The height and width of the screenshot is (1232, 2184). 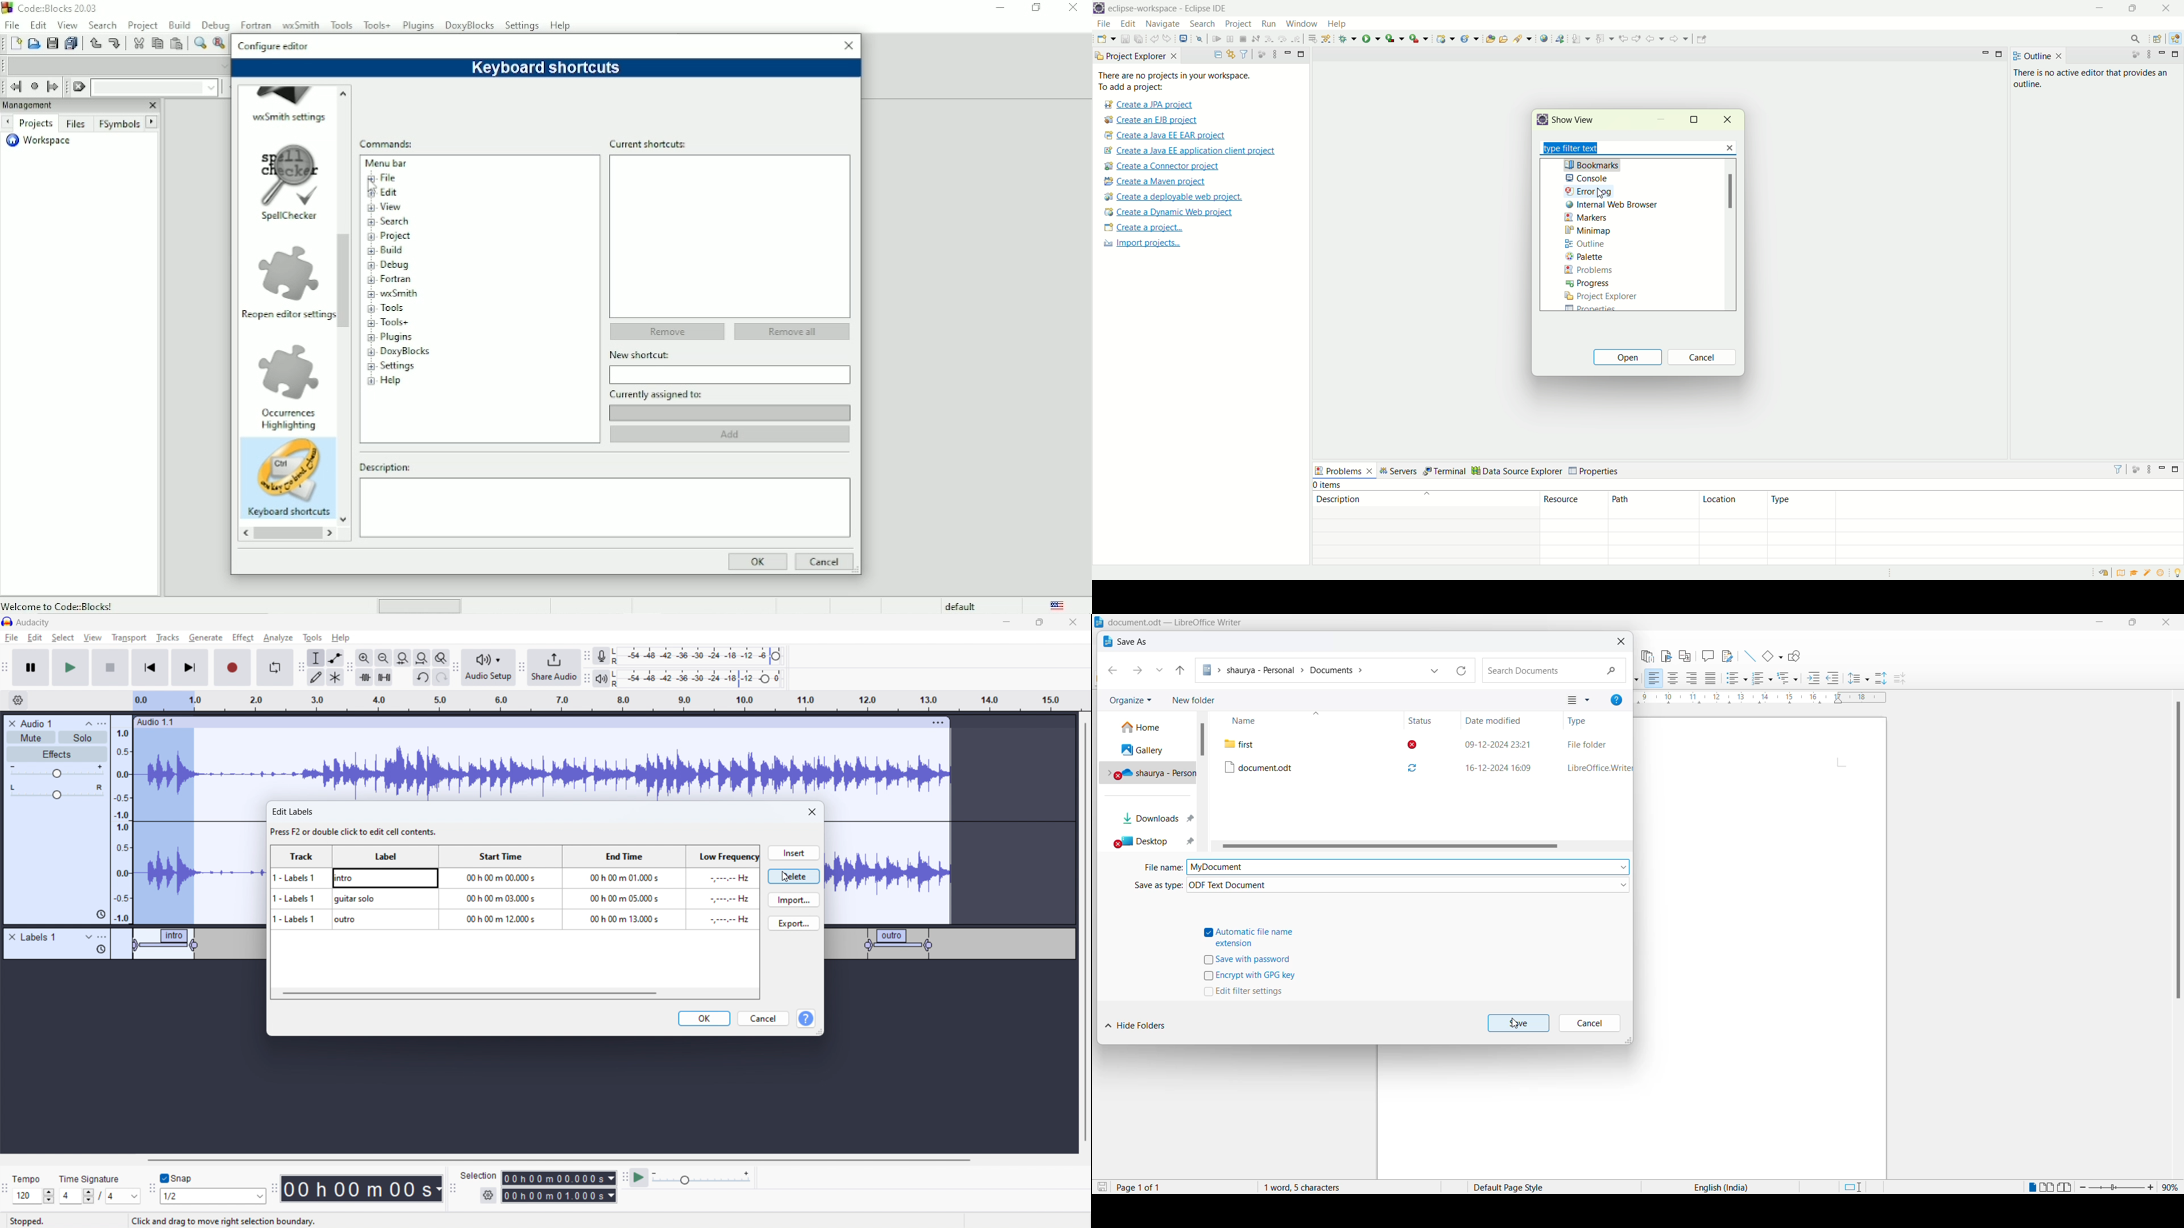 What do you see at coordinates (587, 657) in the screenshot?
I see `recording meter toolbar` at bounding box center [587, 657].